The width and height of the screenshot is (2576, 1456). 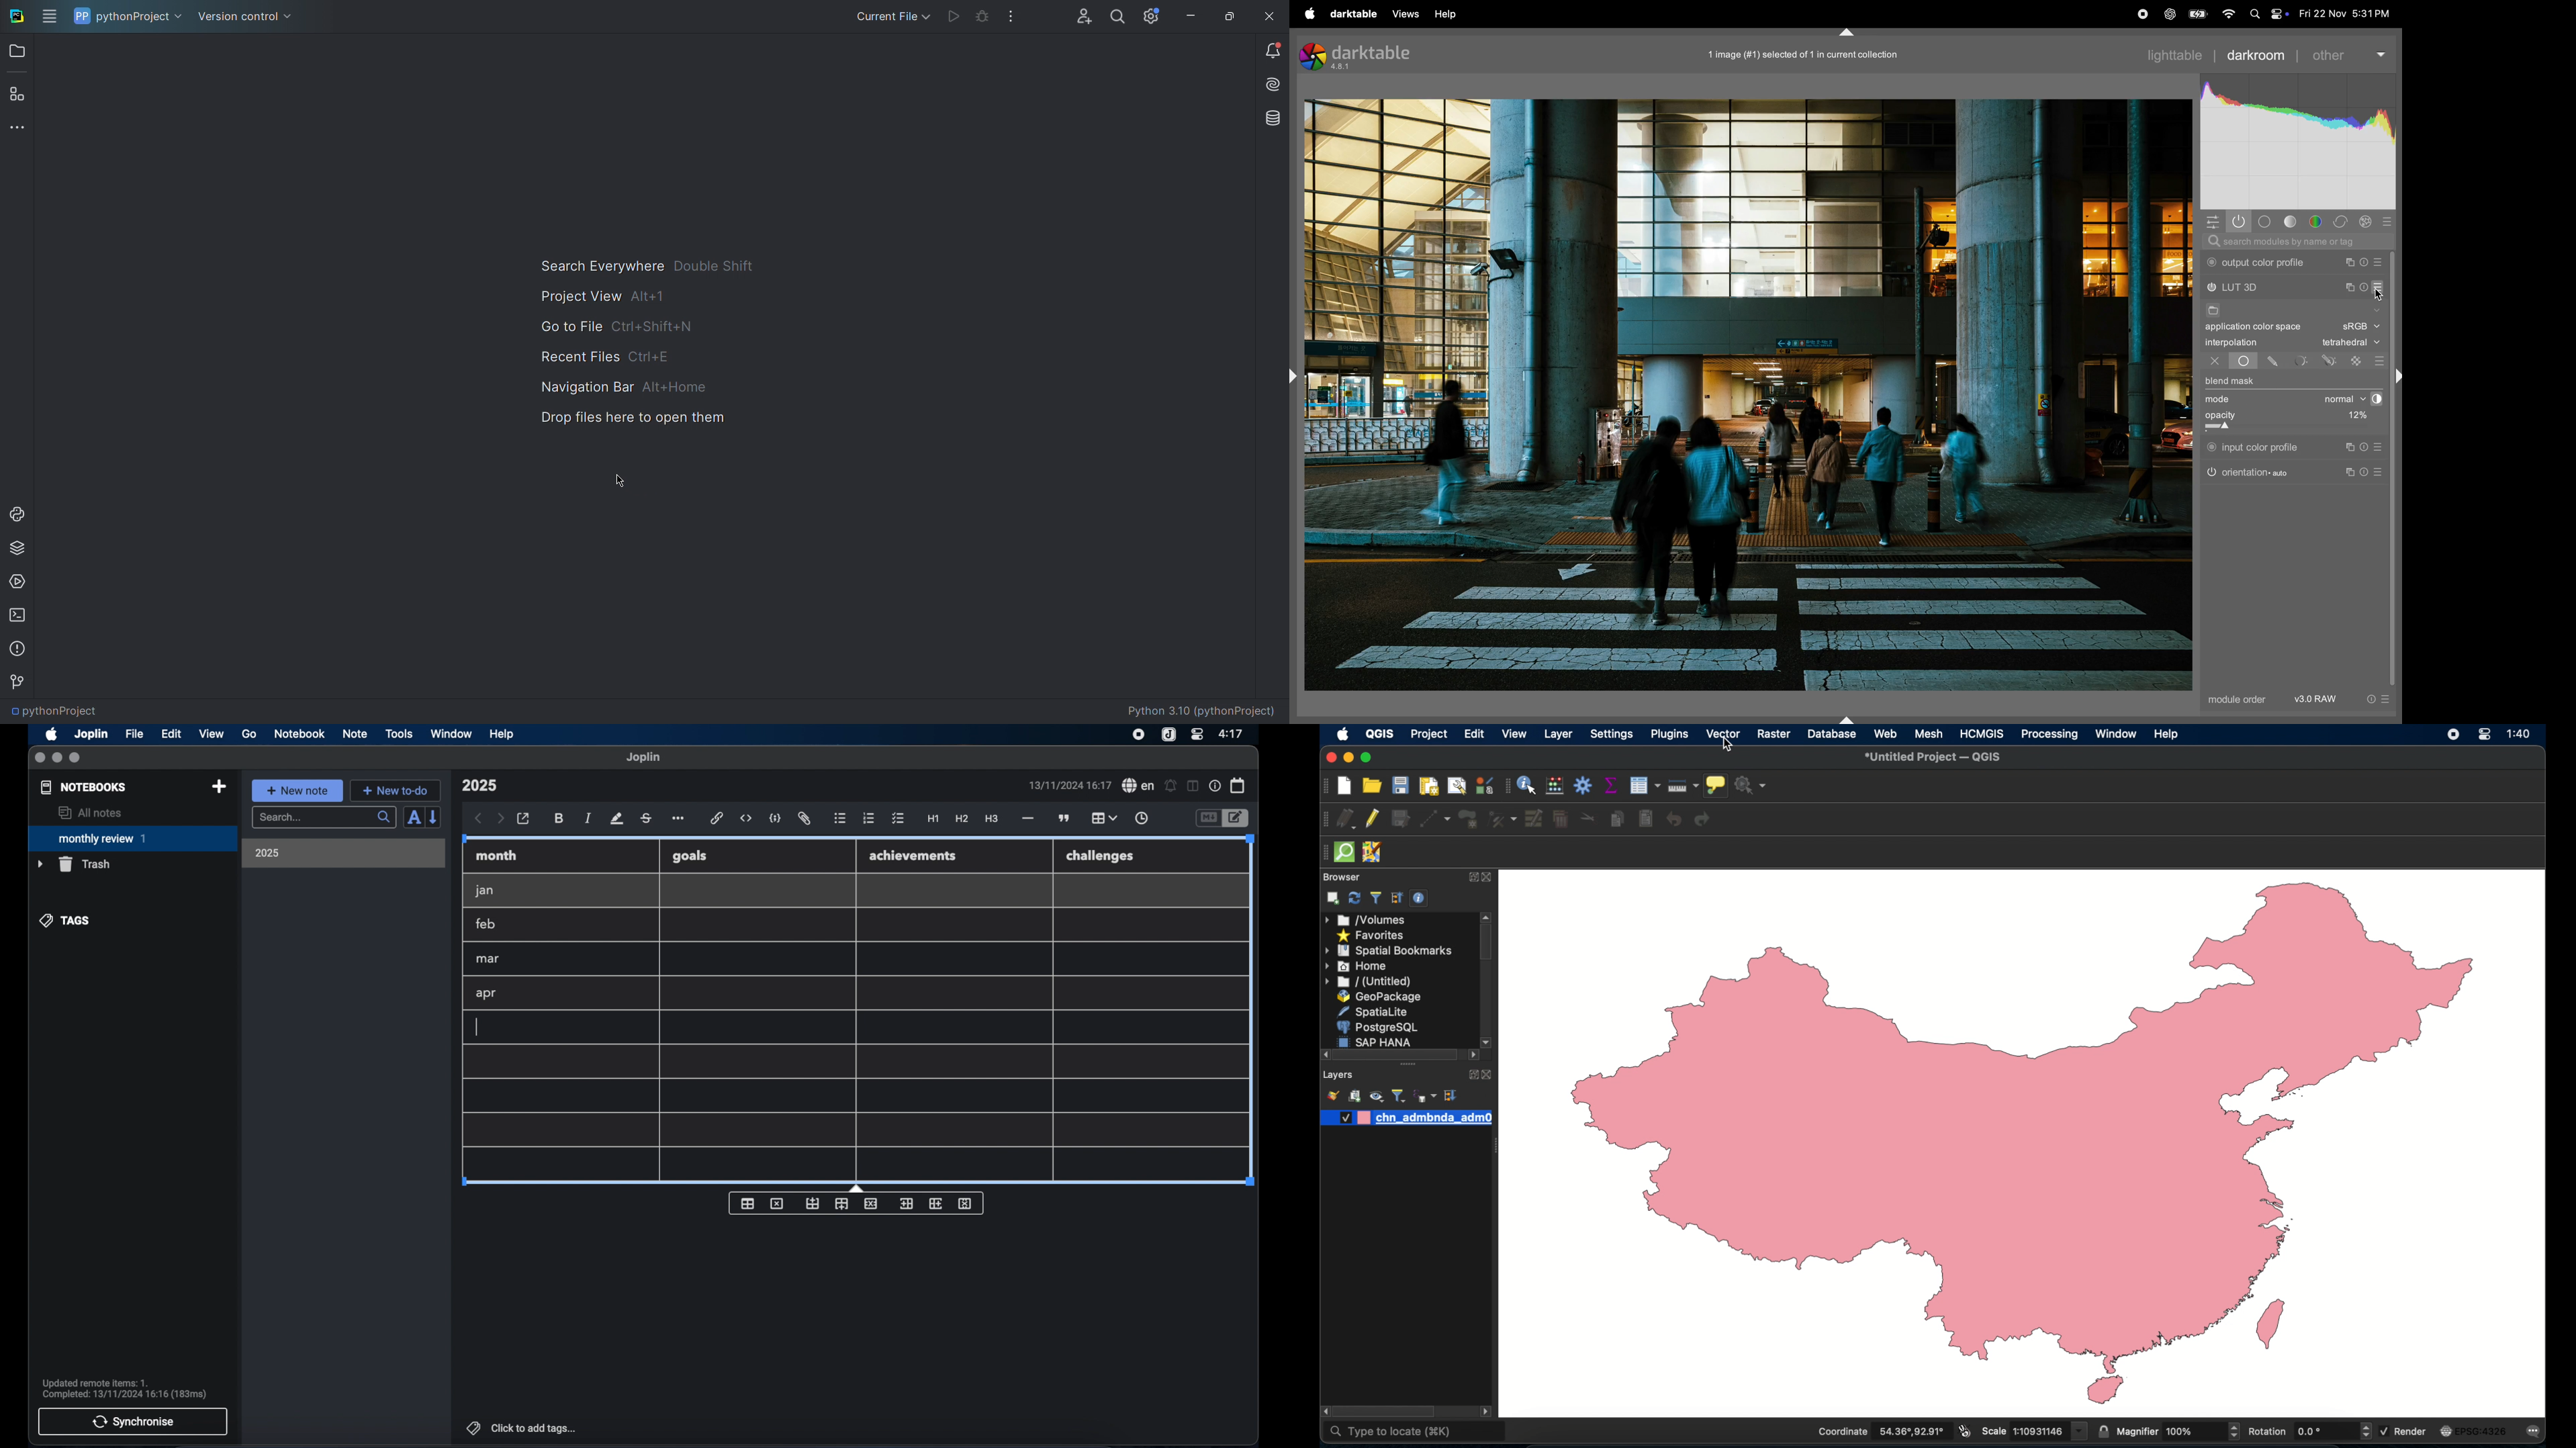 I want to click on joplin, so click(x=643, y=757).